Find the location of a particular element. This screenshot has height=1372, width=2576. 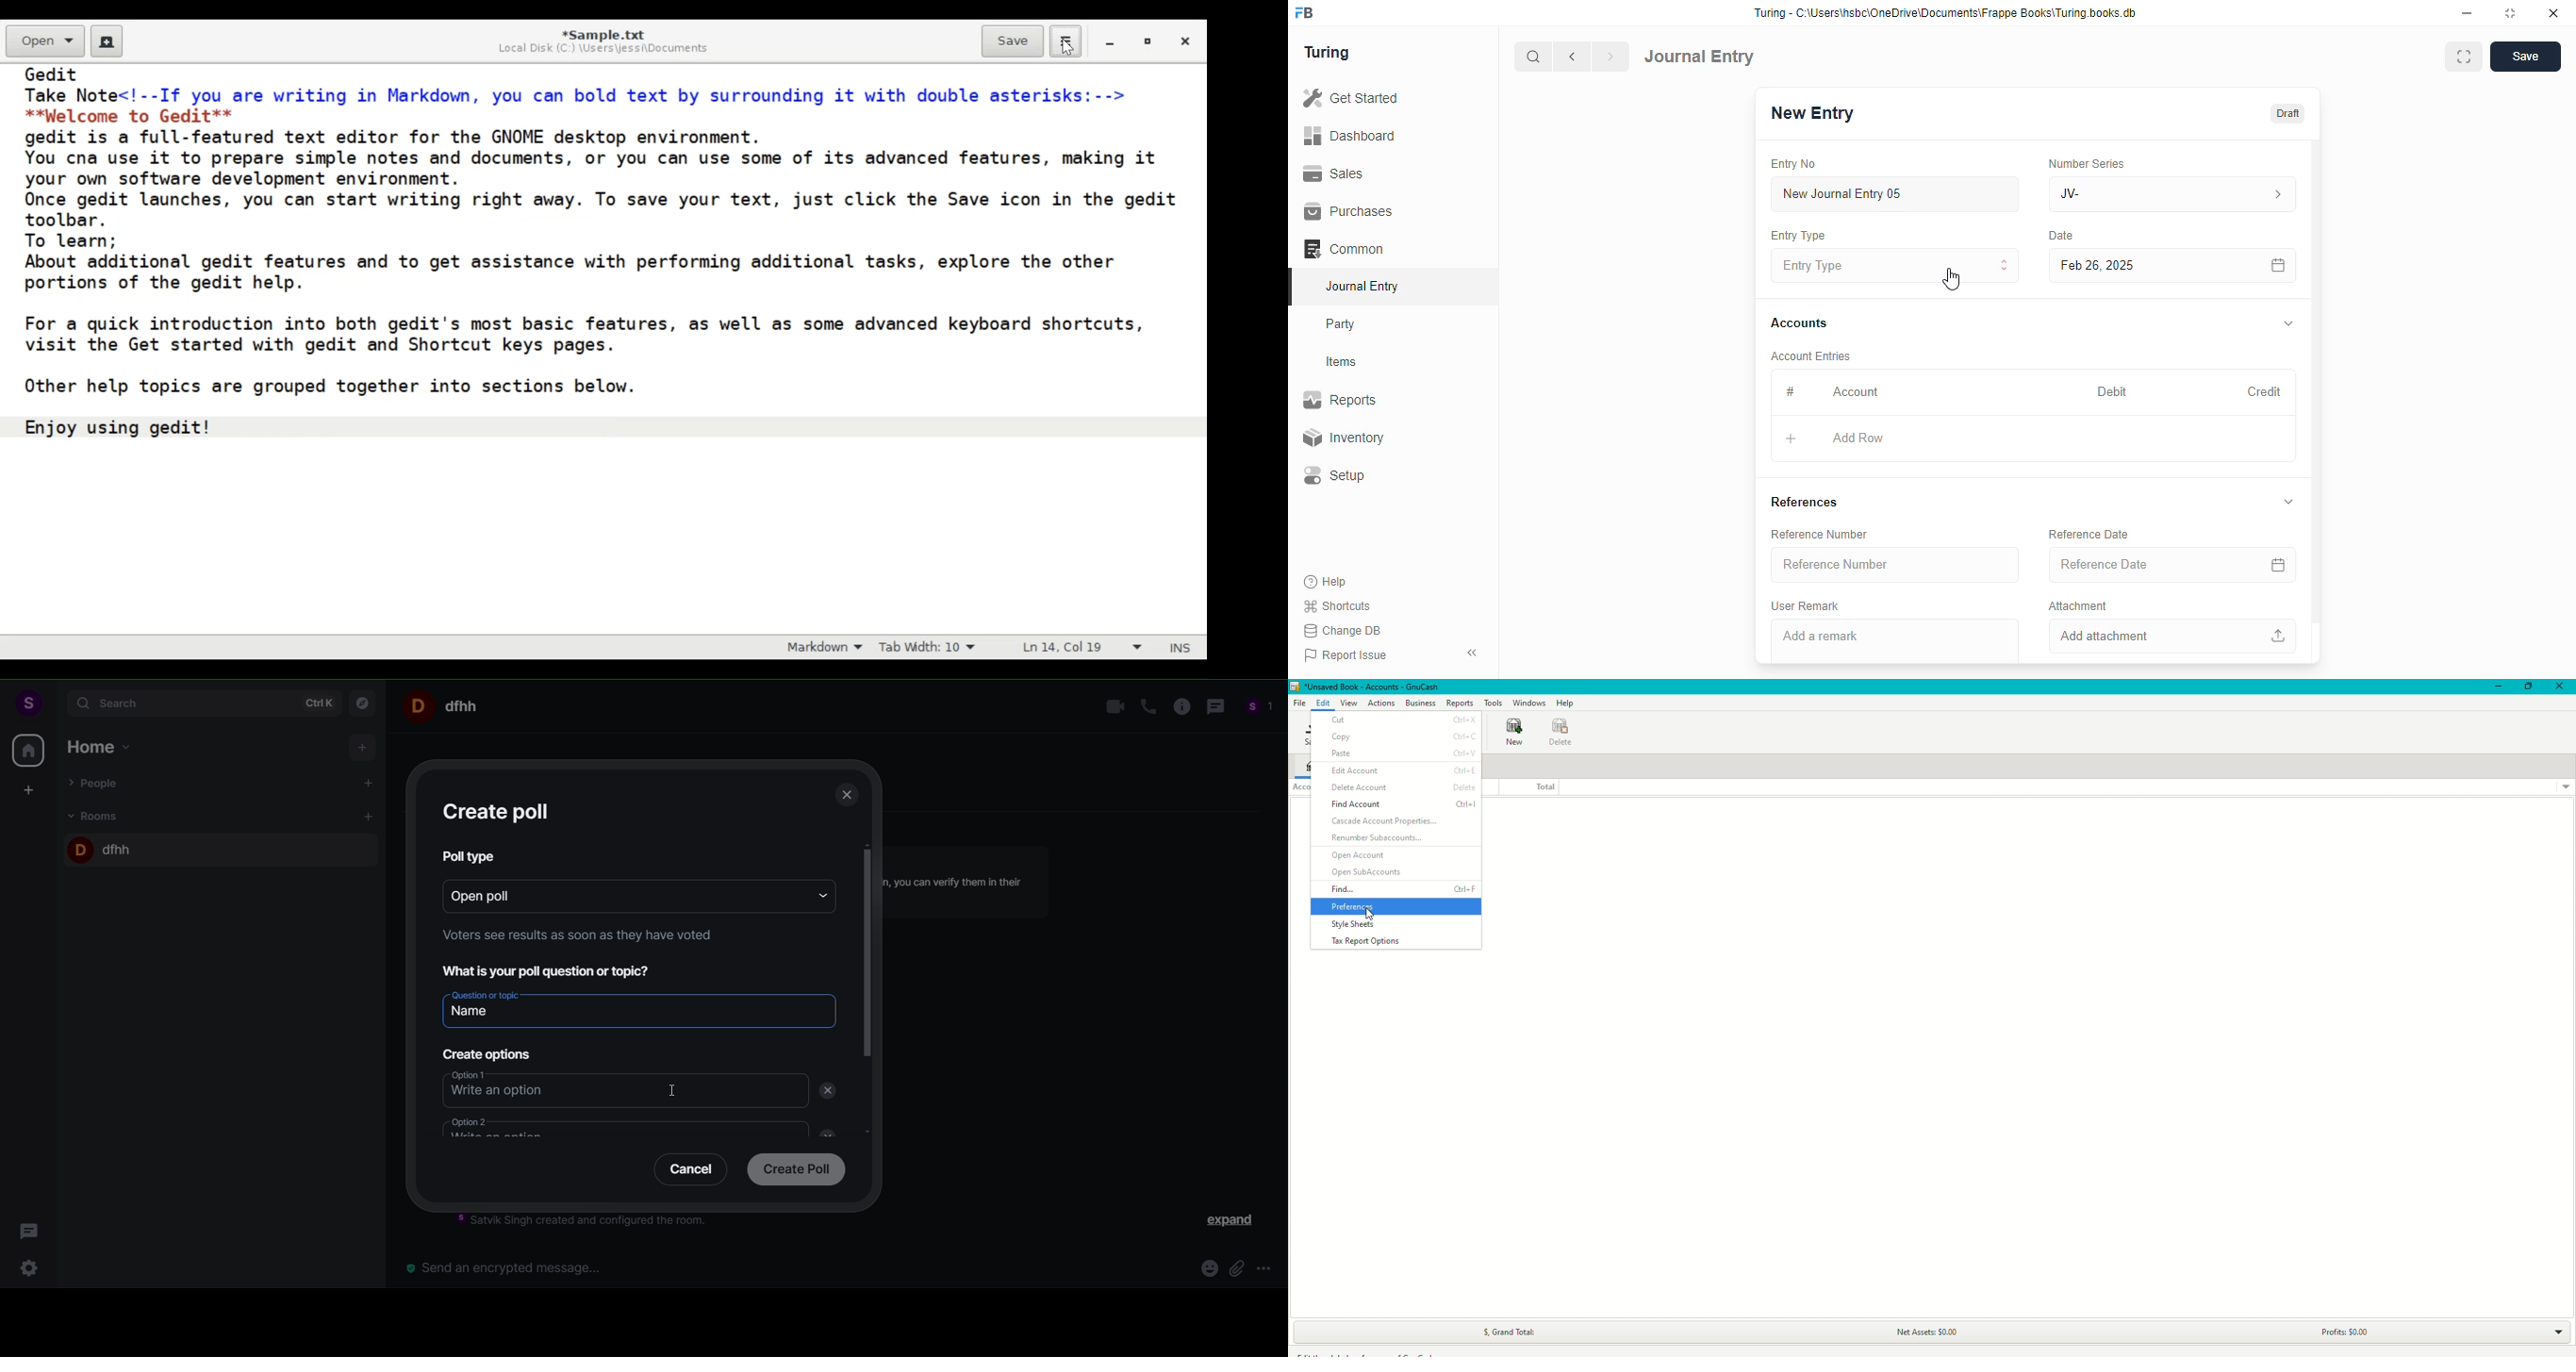

question or topic is located at coordinates (639, 1007).